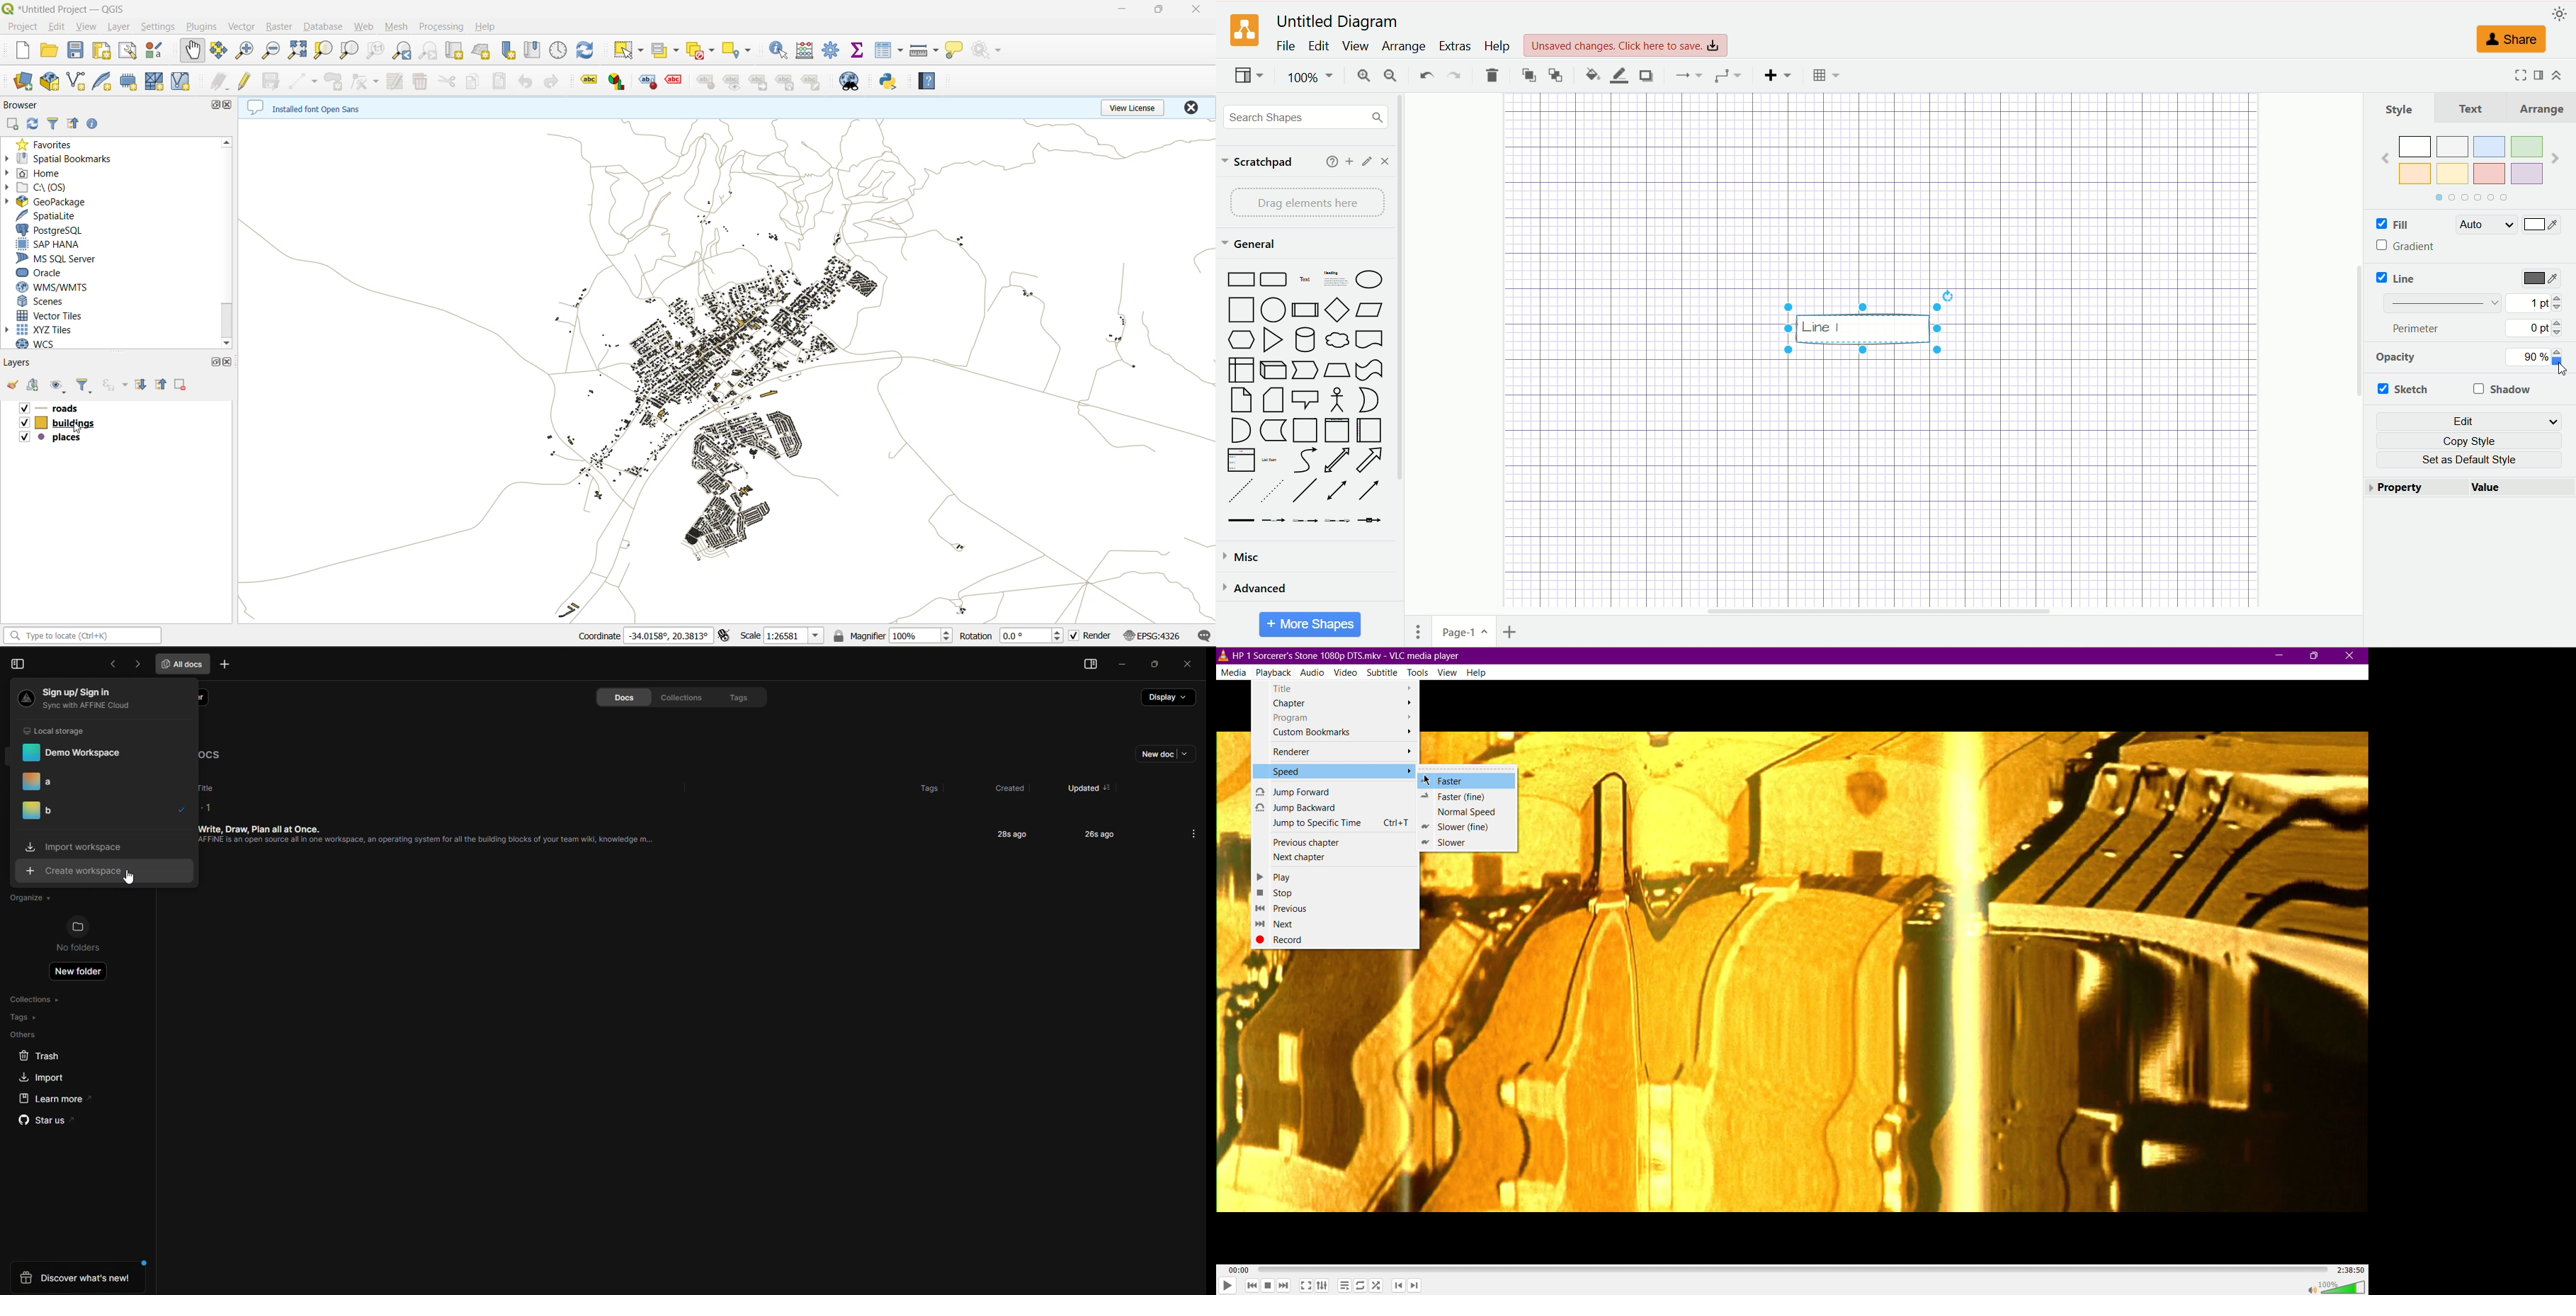 The height and width of the screenshot is (1316, 2576). I want to click on 90%, so click(2536, 358).